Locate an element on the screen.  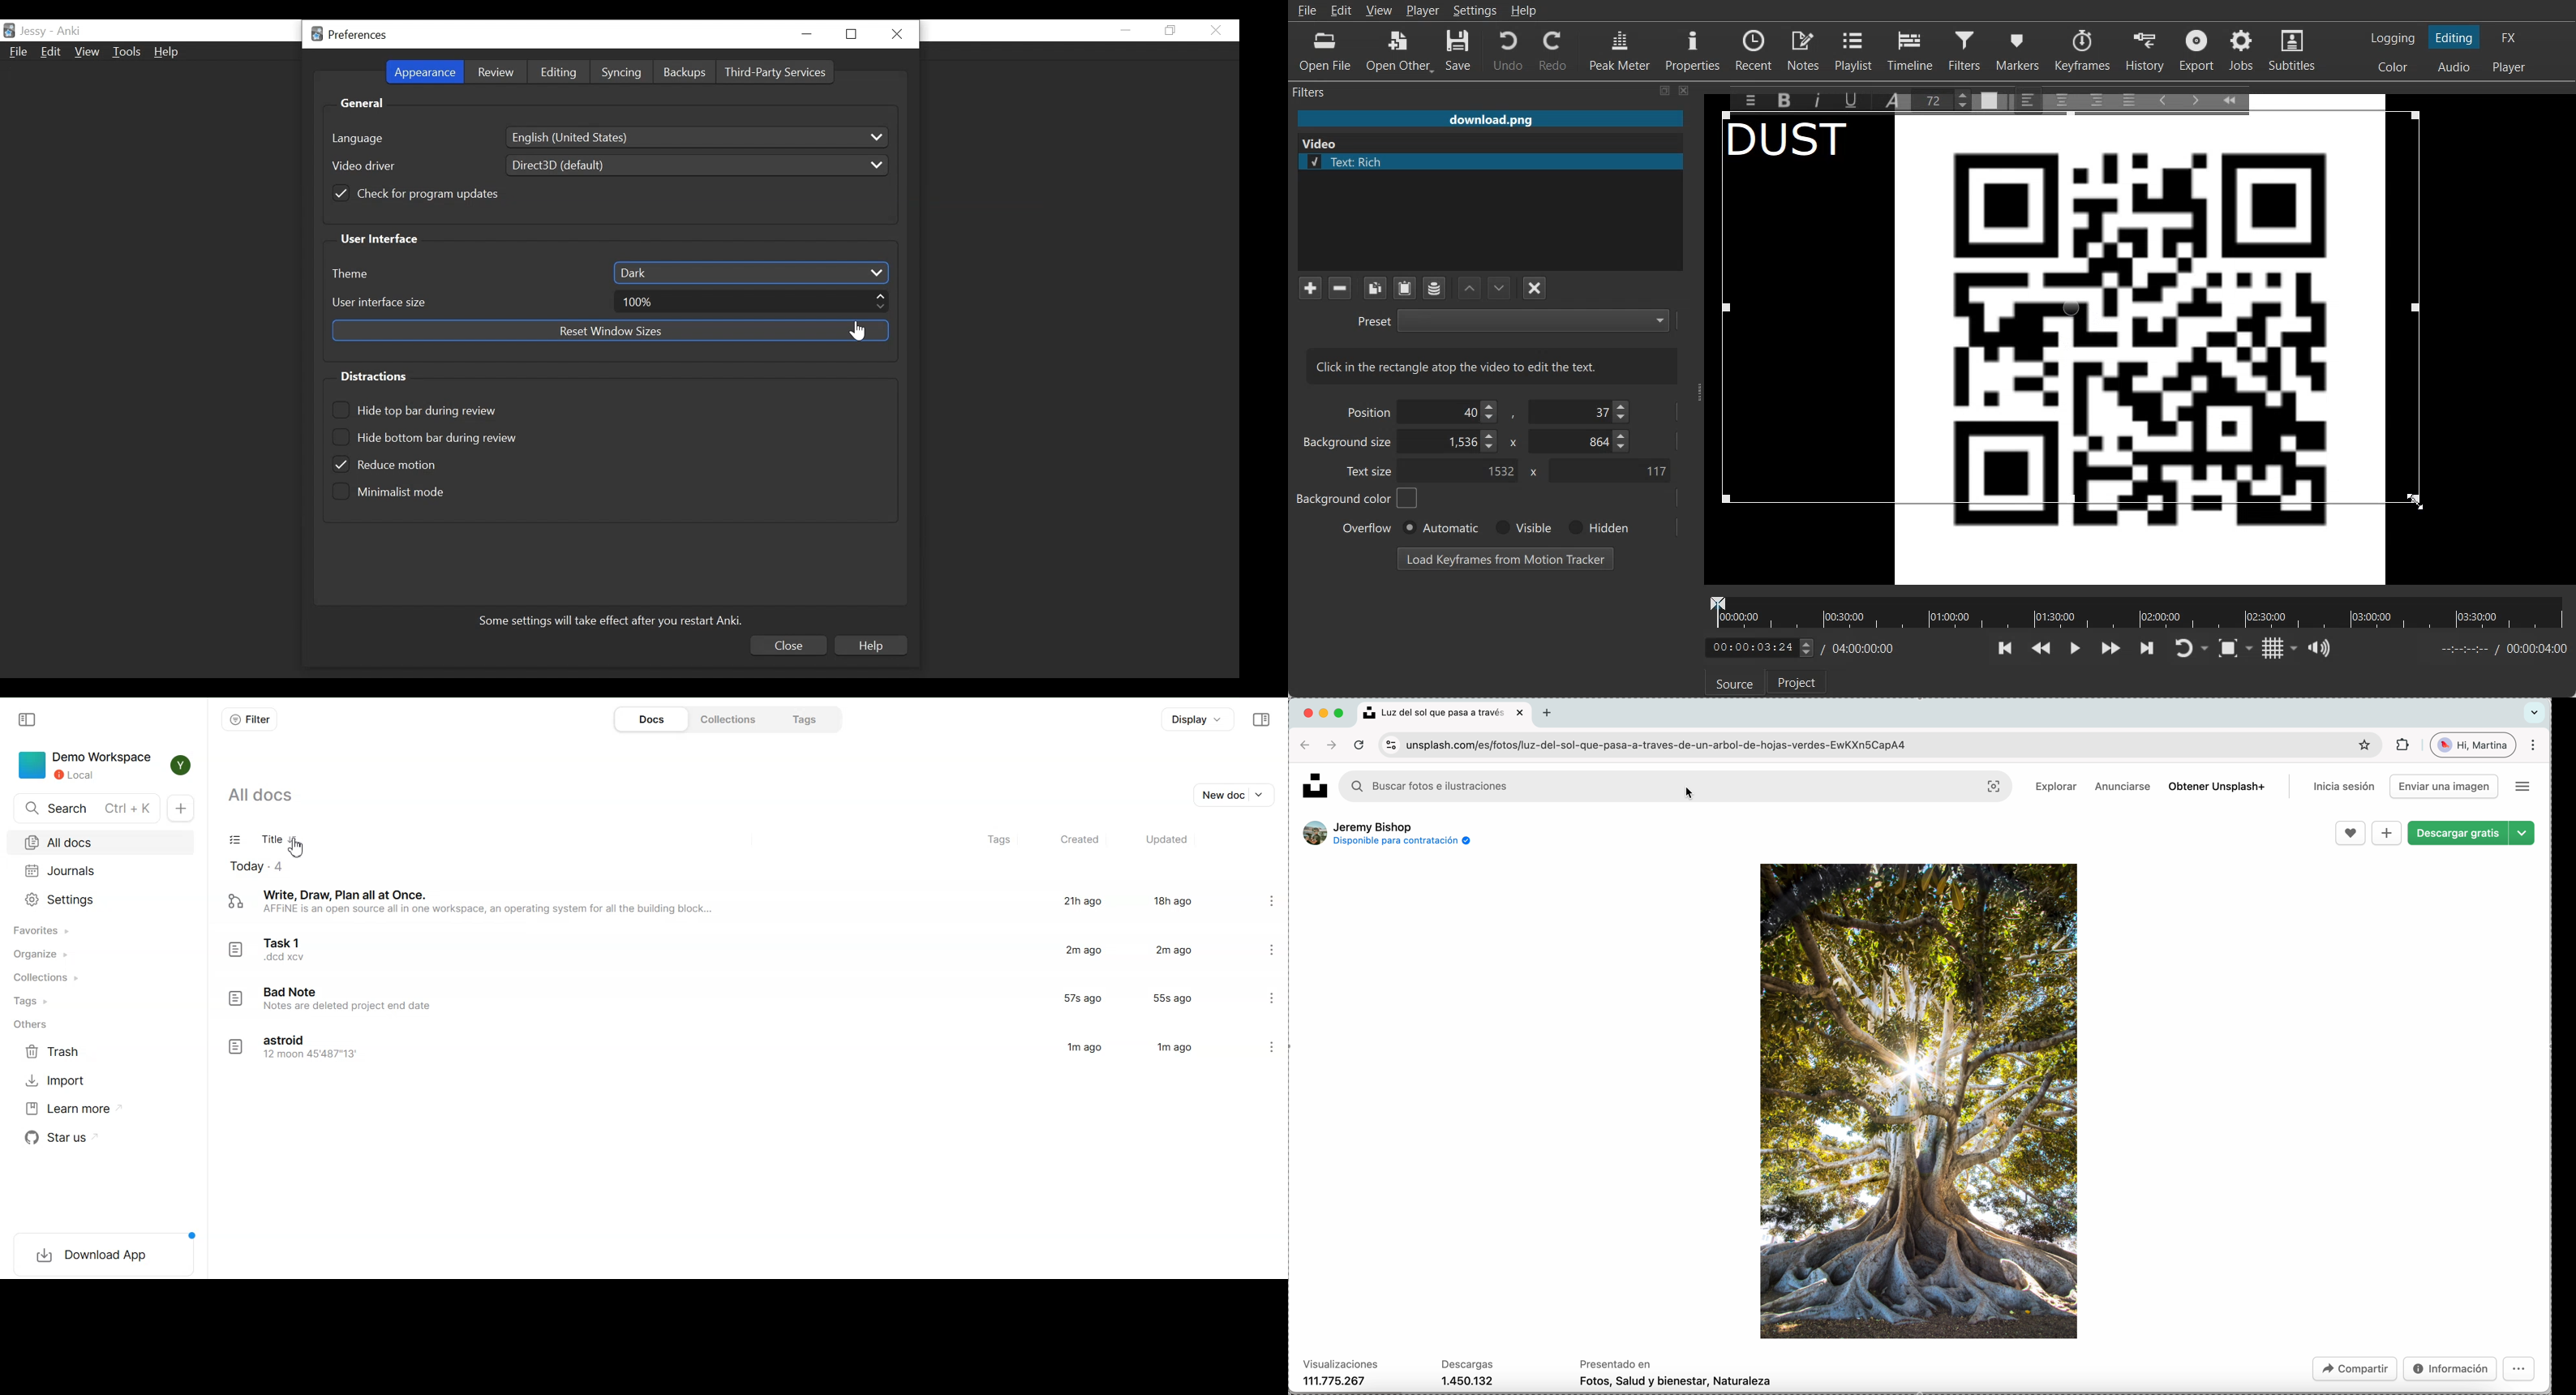
Save is located at coordinates (1458, 51).